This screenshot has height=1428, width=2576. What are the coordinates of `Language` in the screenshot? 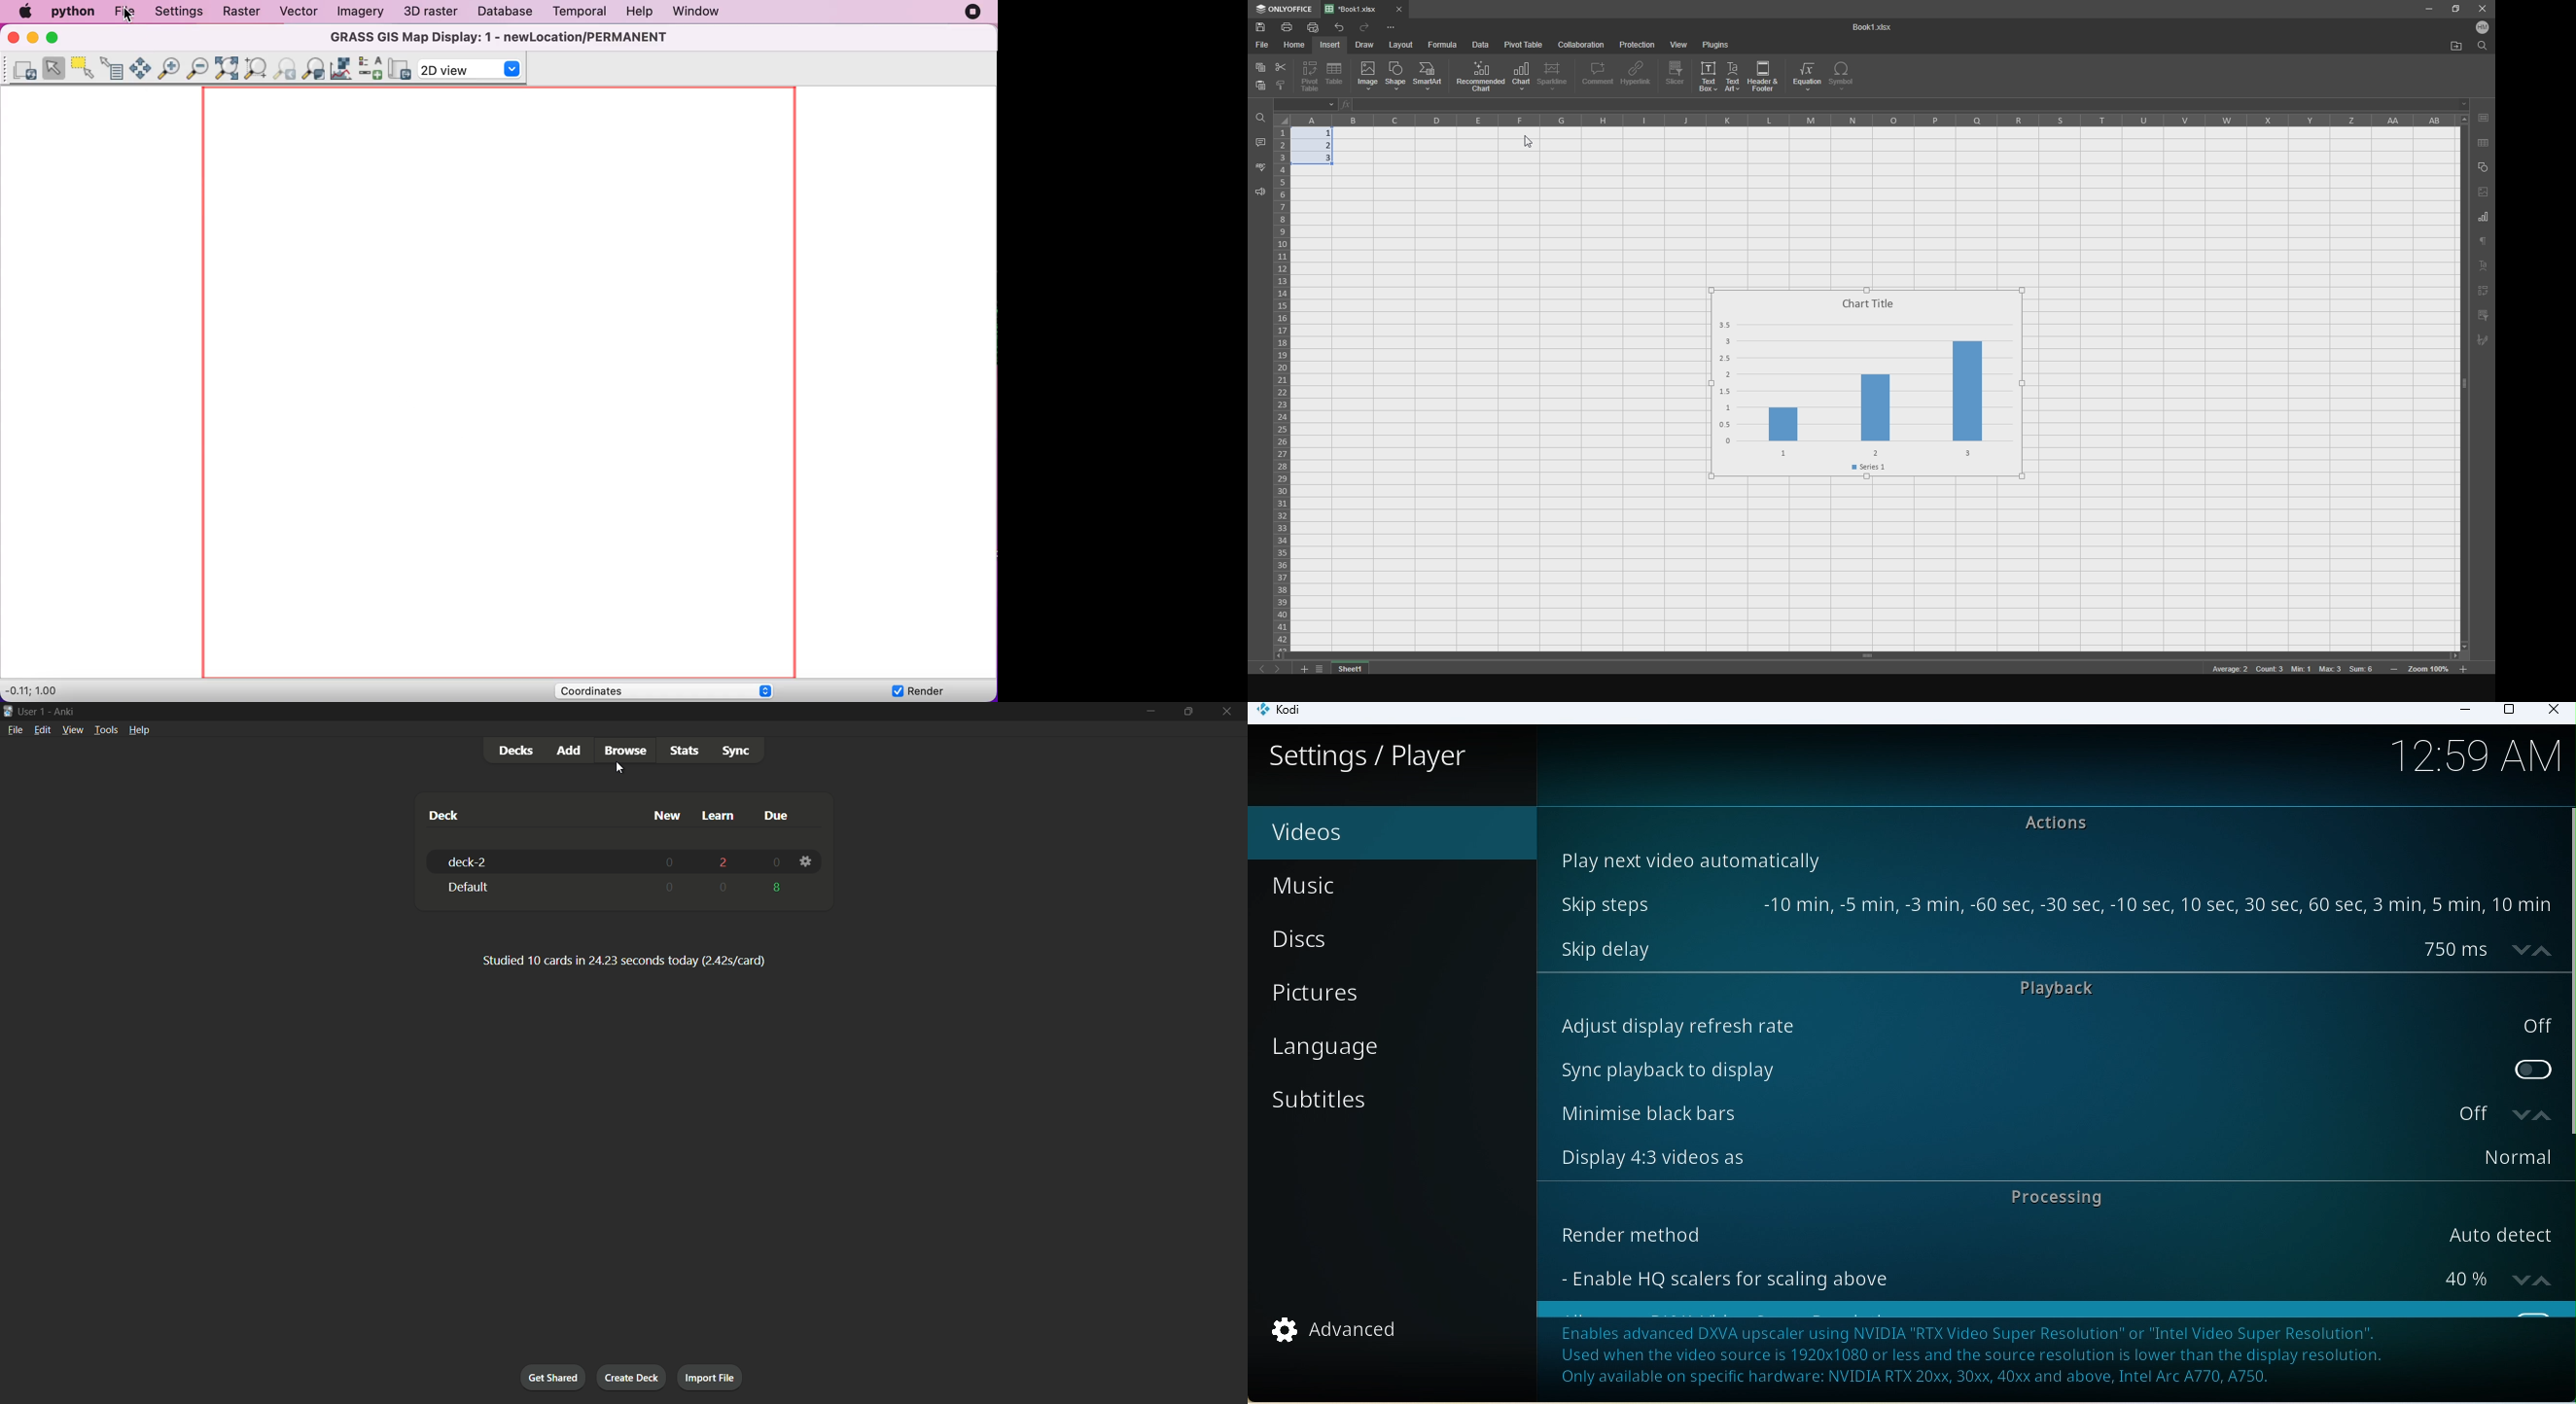 It's located at (1389, 1056).